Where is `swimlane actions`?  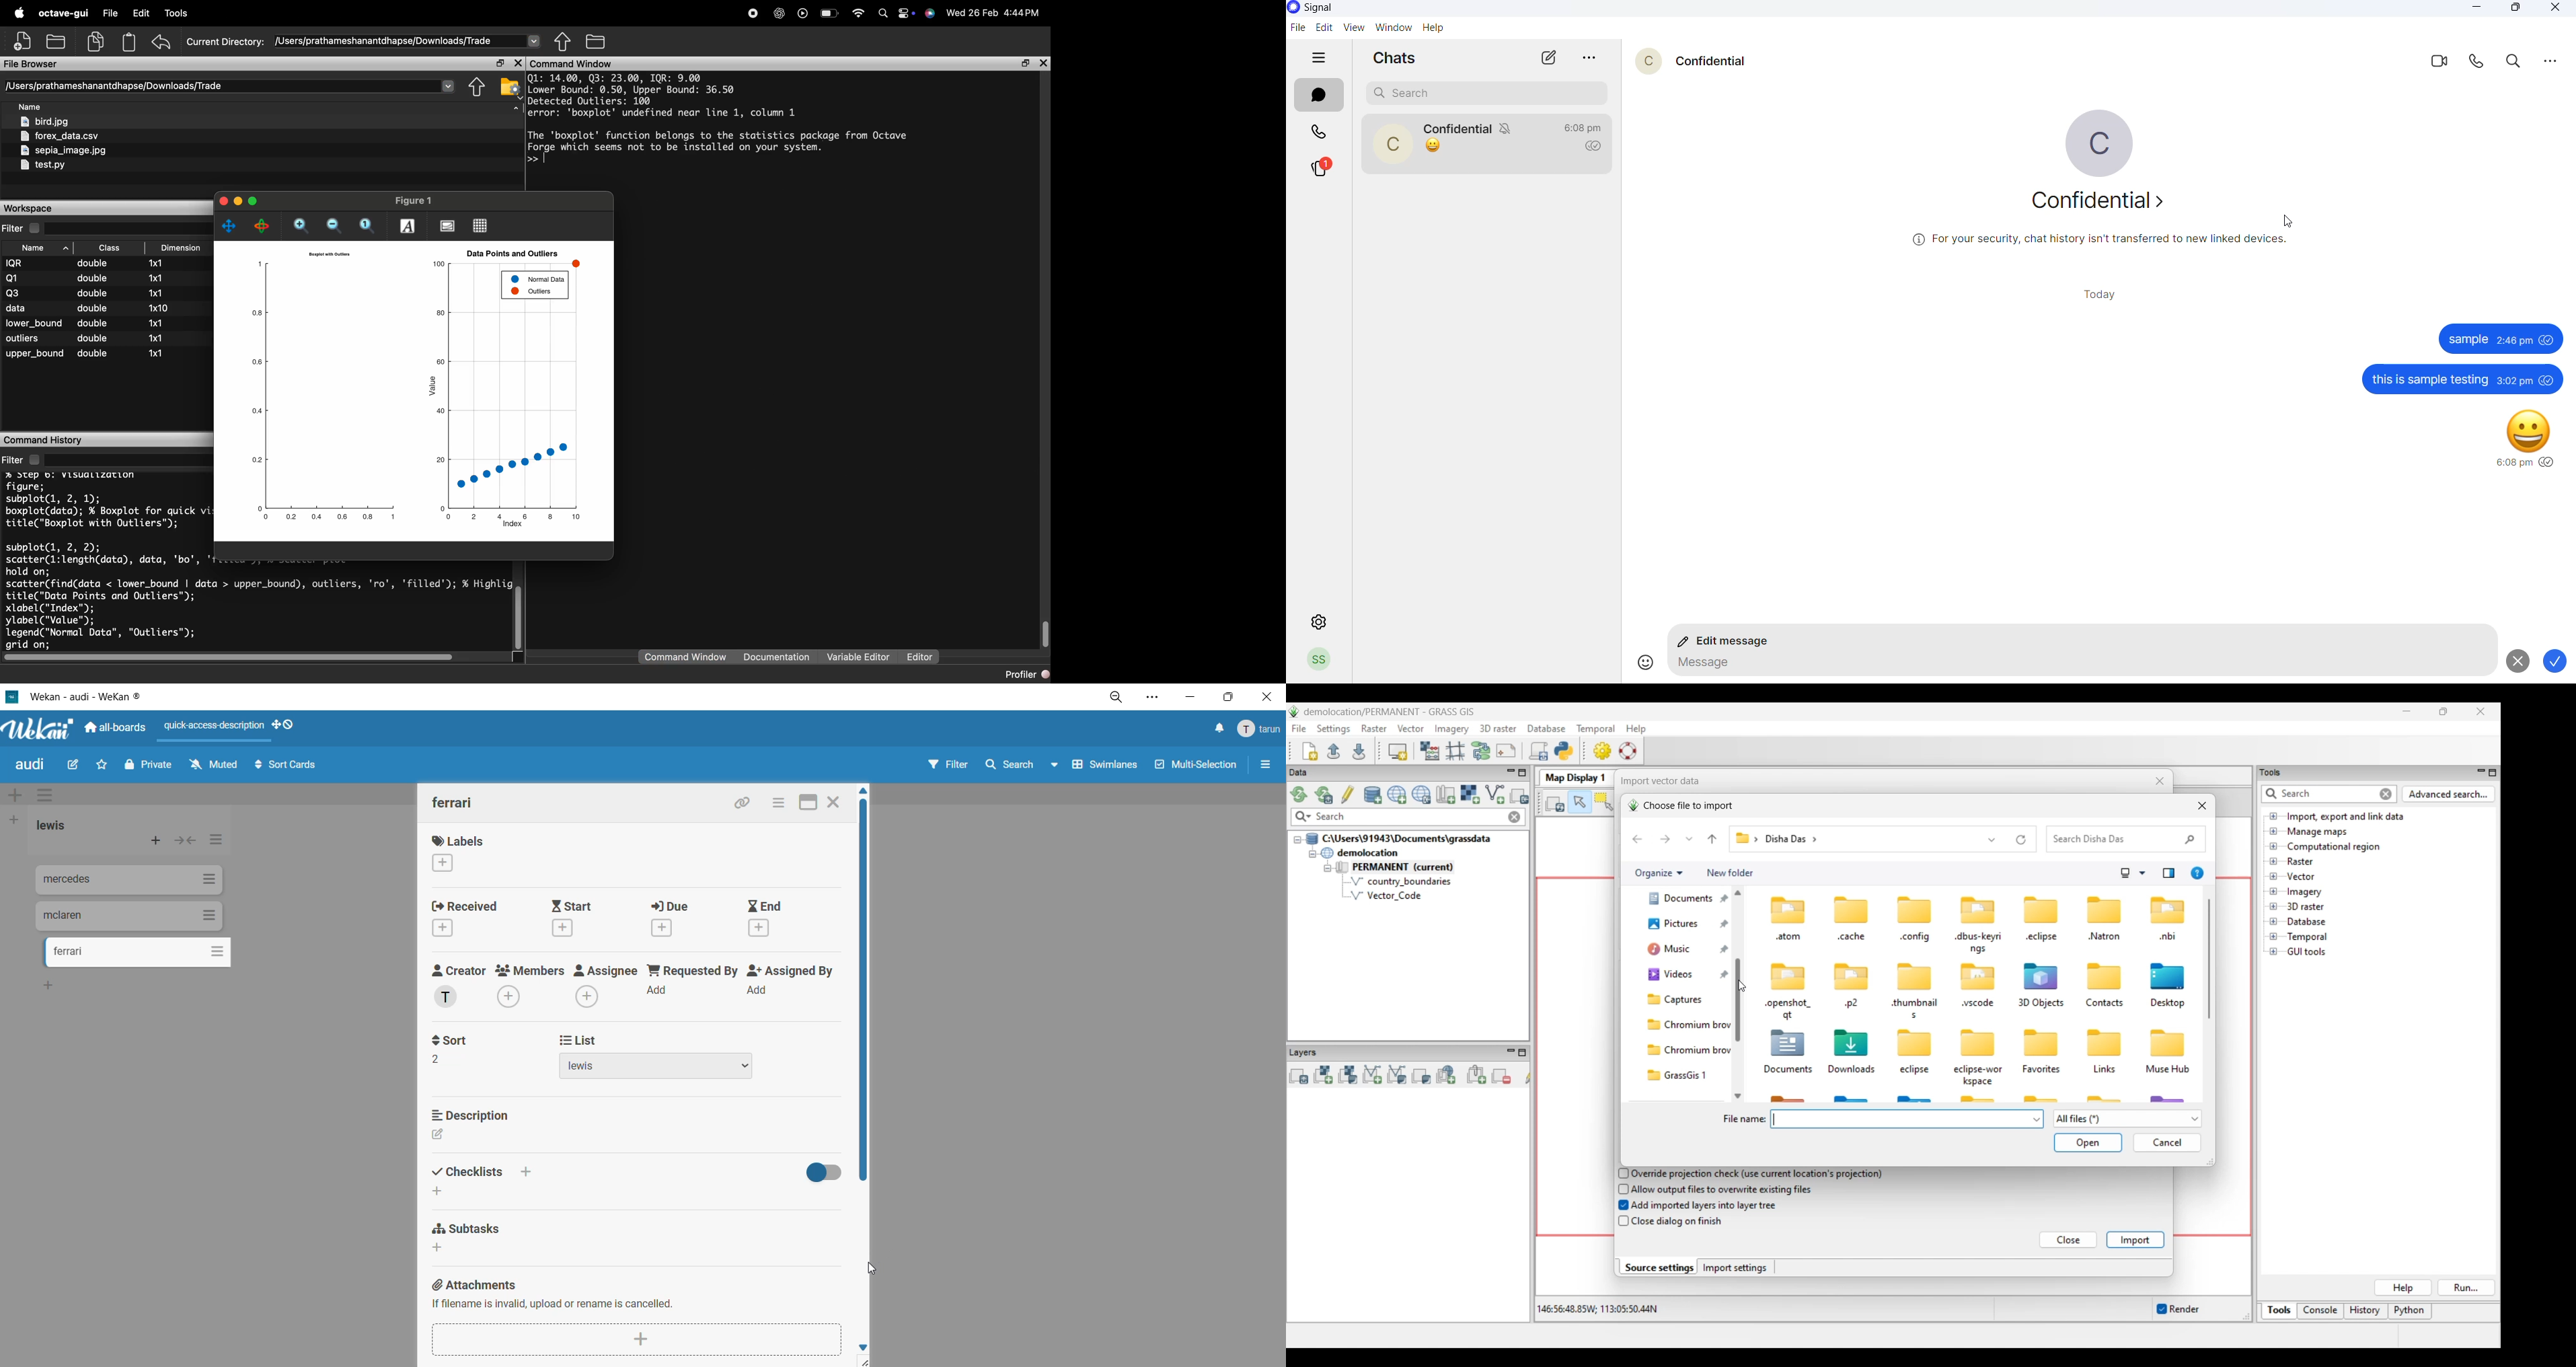
swimlane actions is located at coordinates (49, 796).